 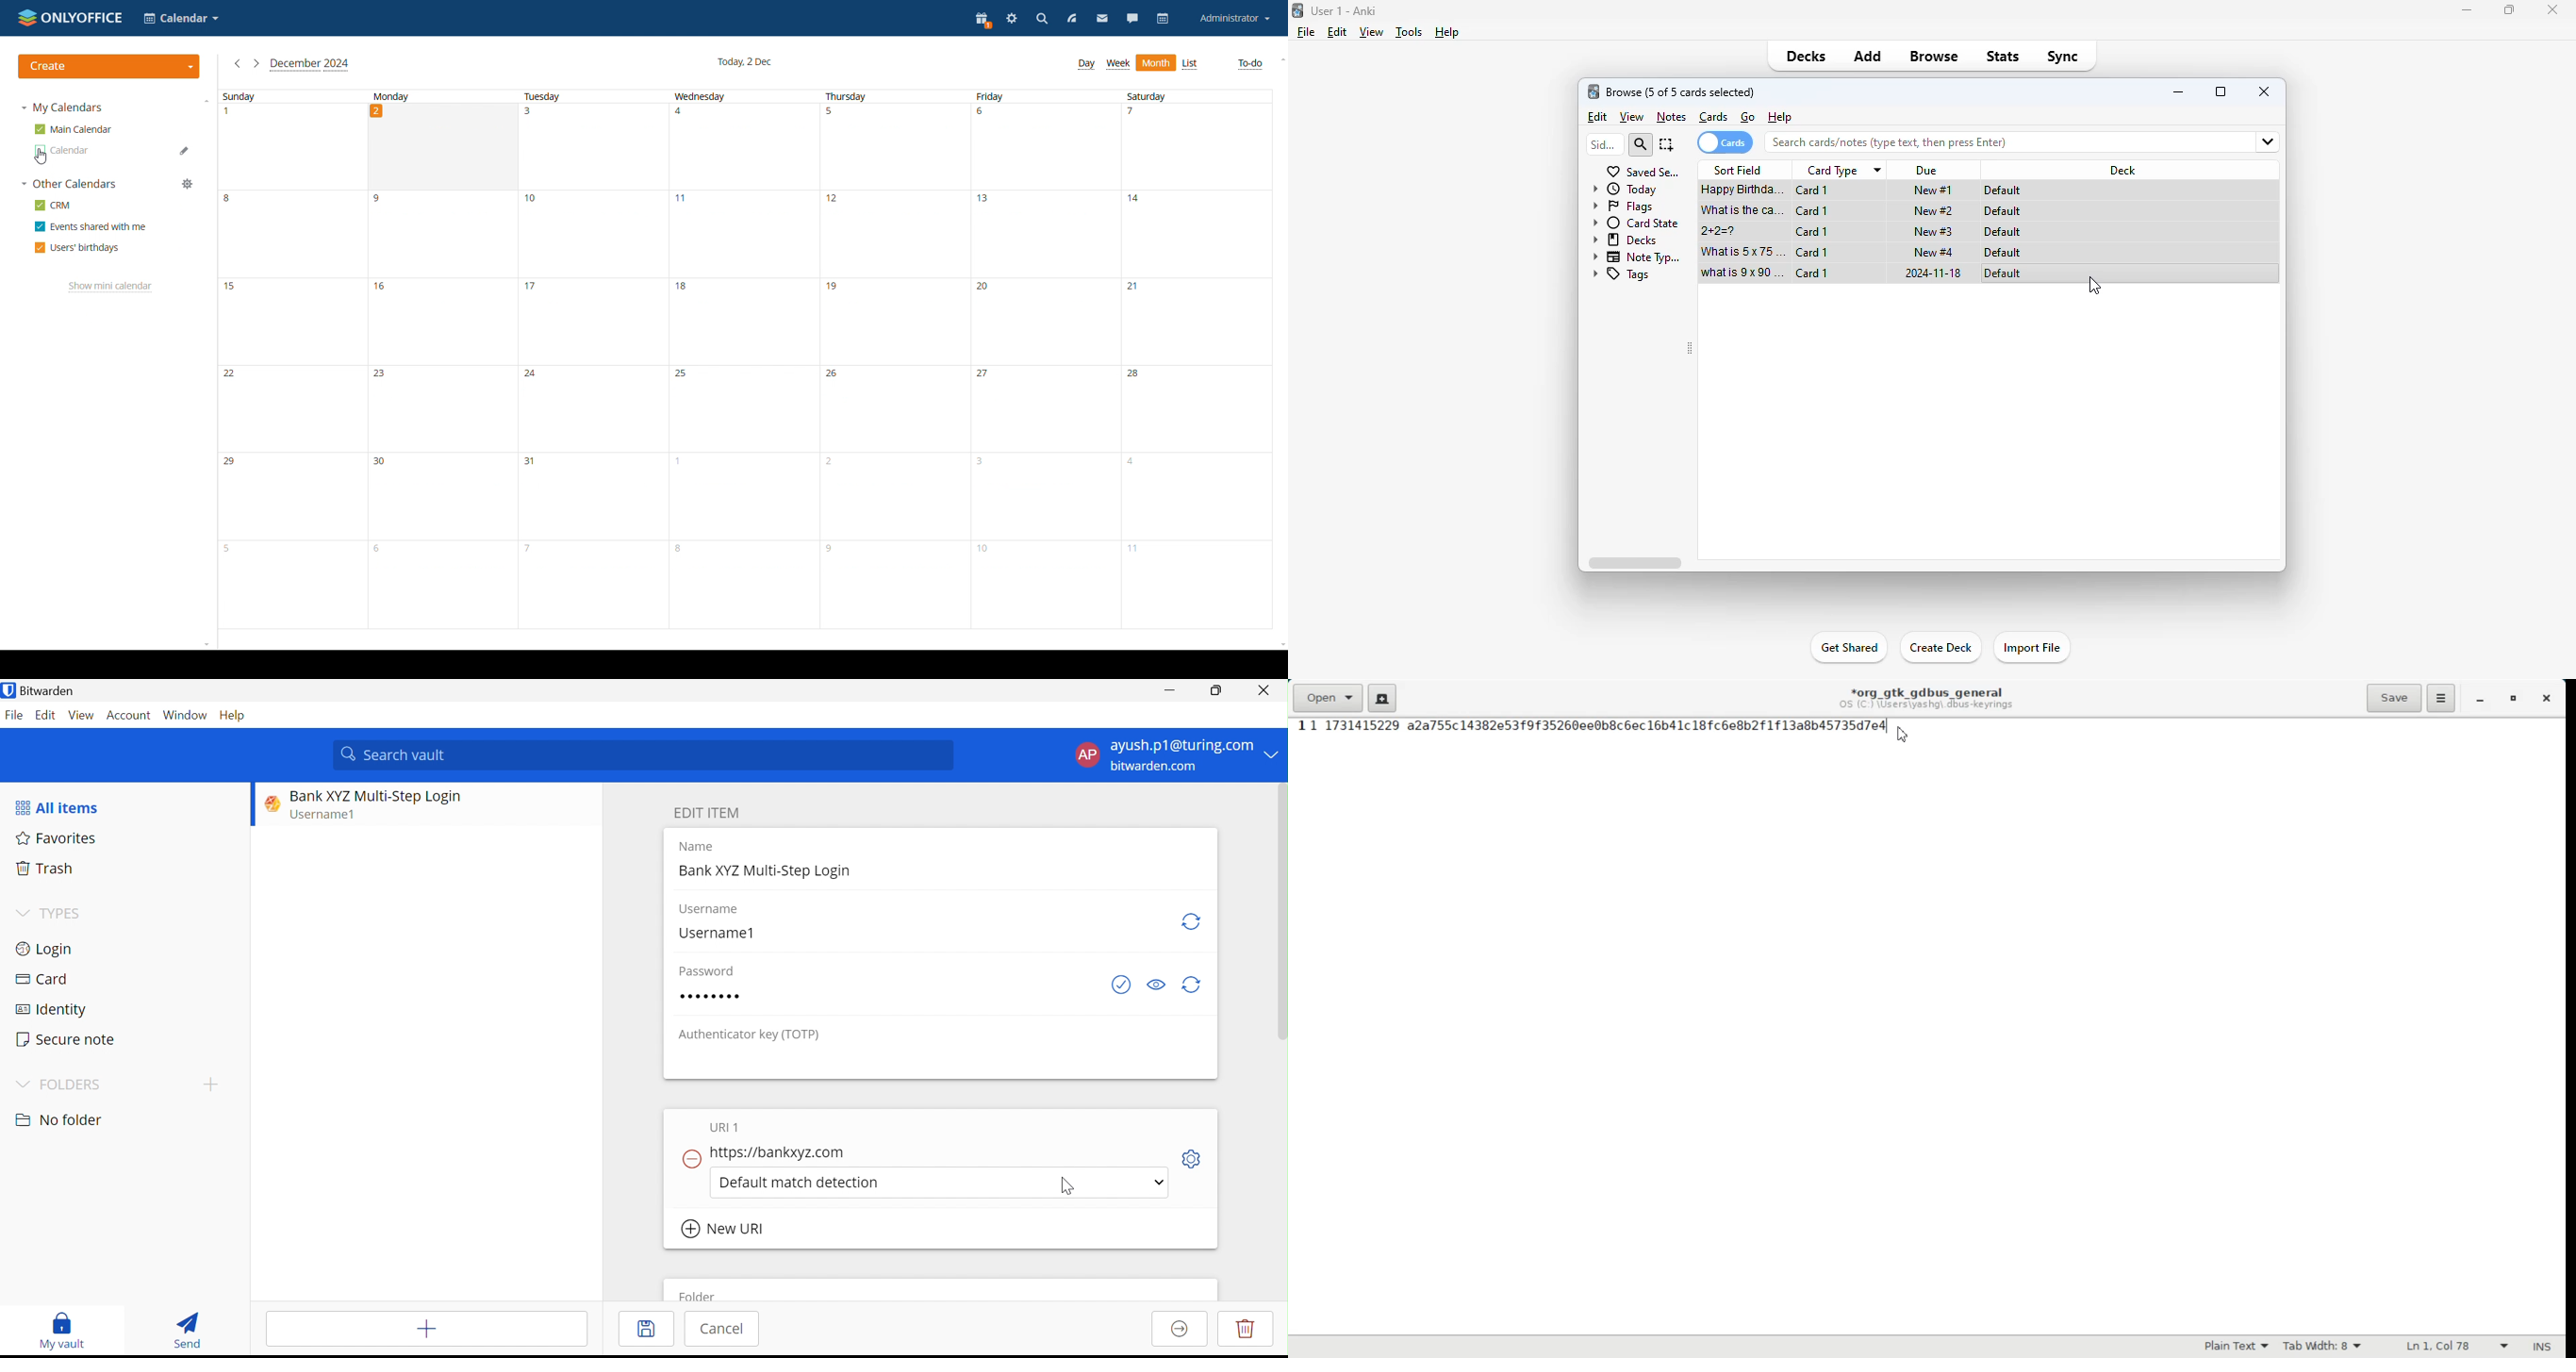 What do you see at coordinates (2002, 211) in the screenshot?
I see `default` at bounding box center [2002, 211].